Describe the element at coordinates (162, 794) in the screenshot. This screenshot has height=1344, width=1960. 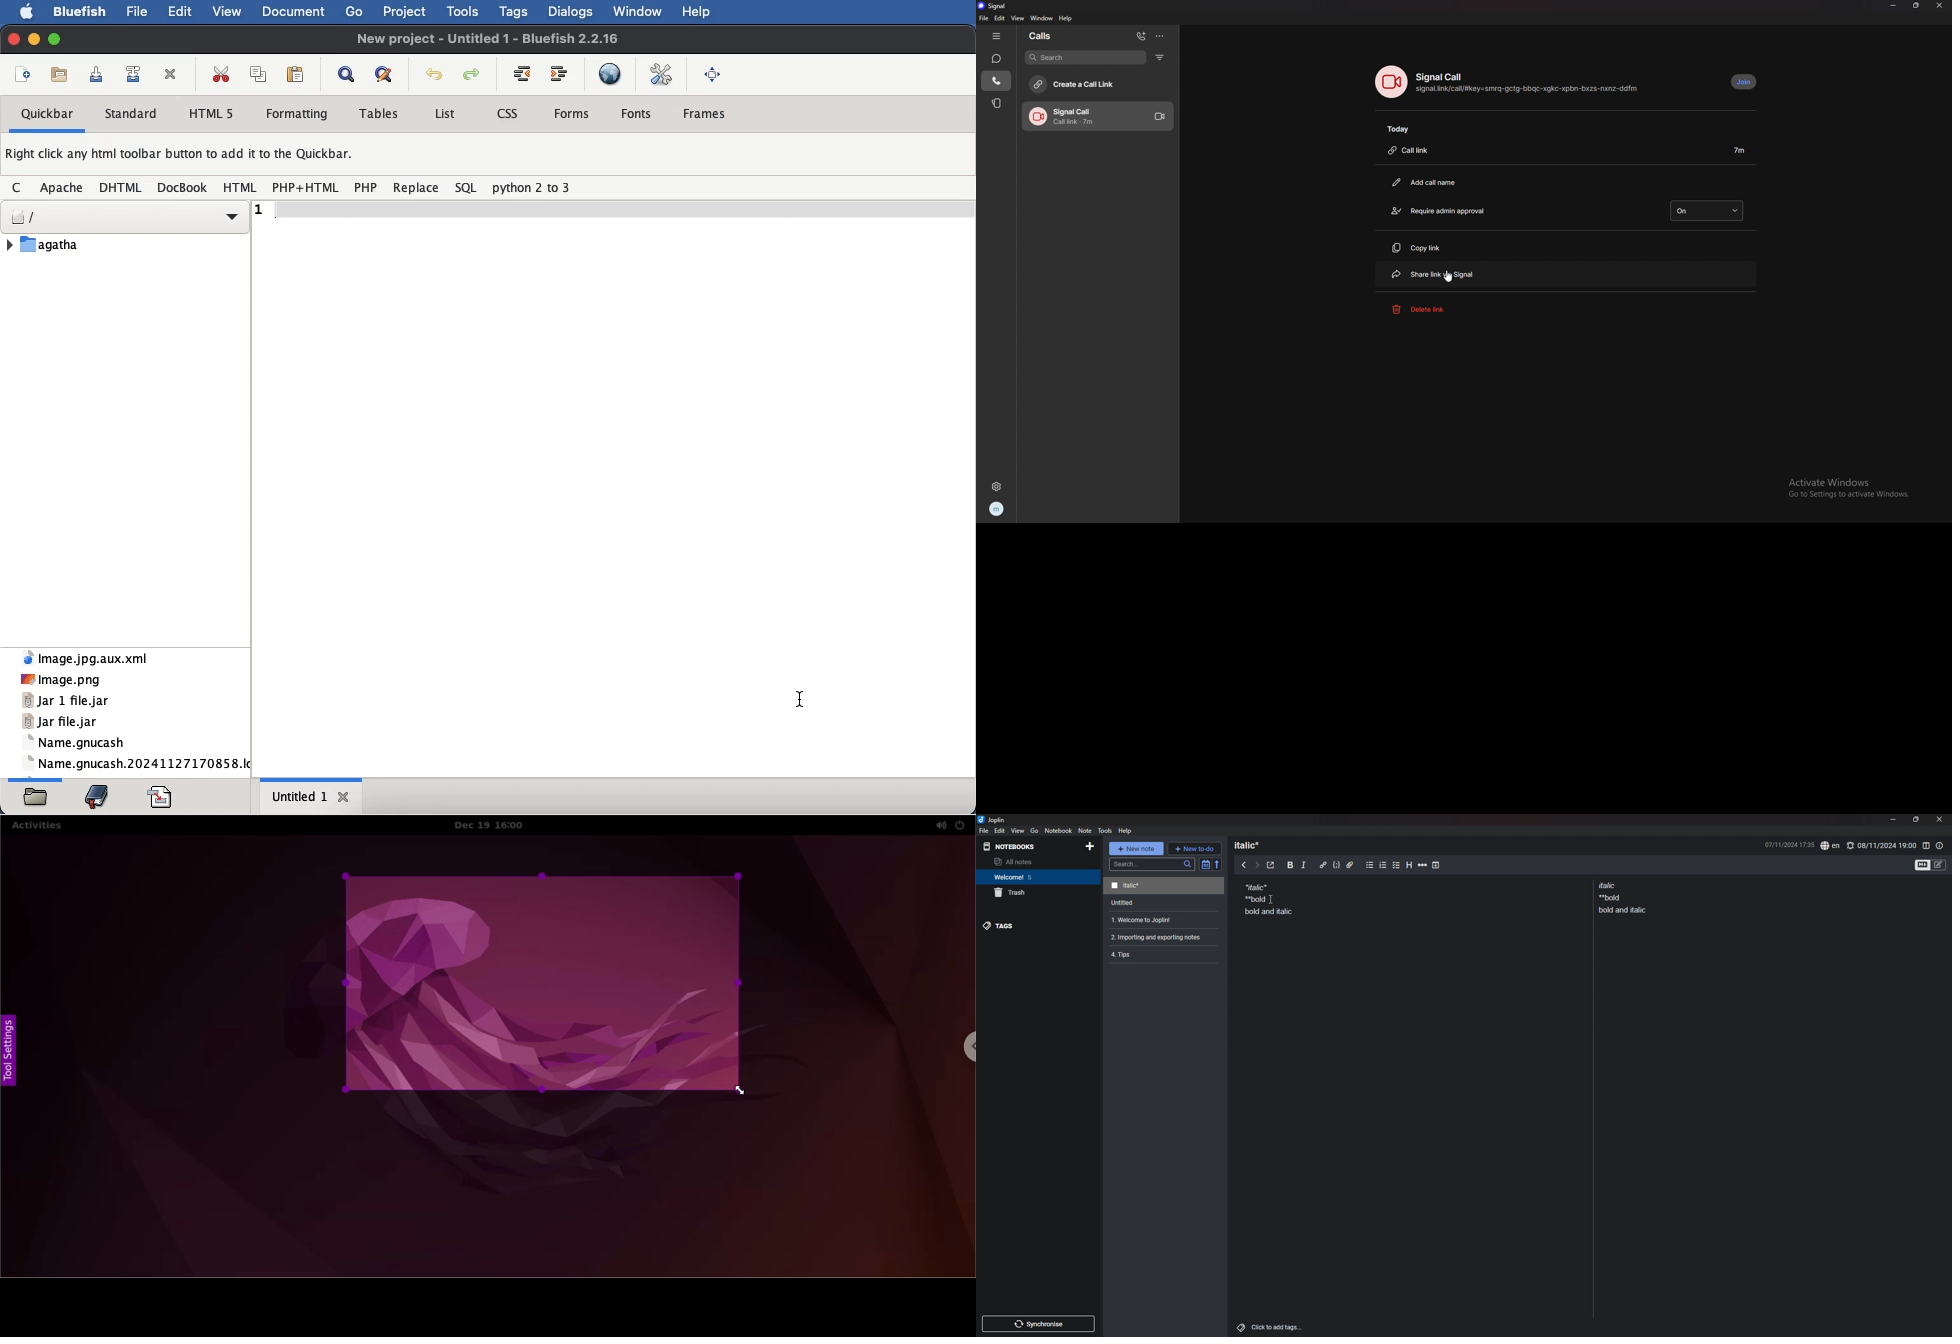
I see `code` at that location.